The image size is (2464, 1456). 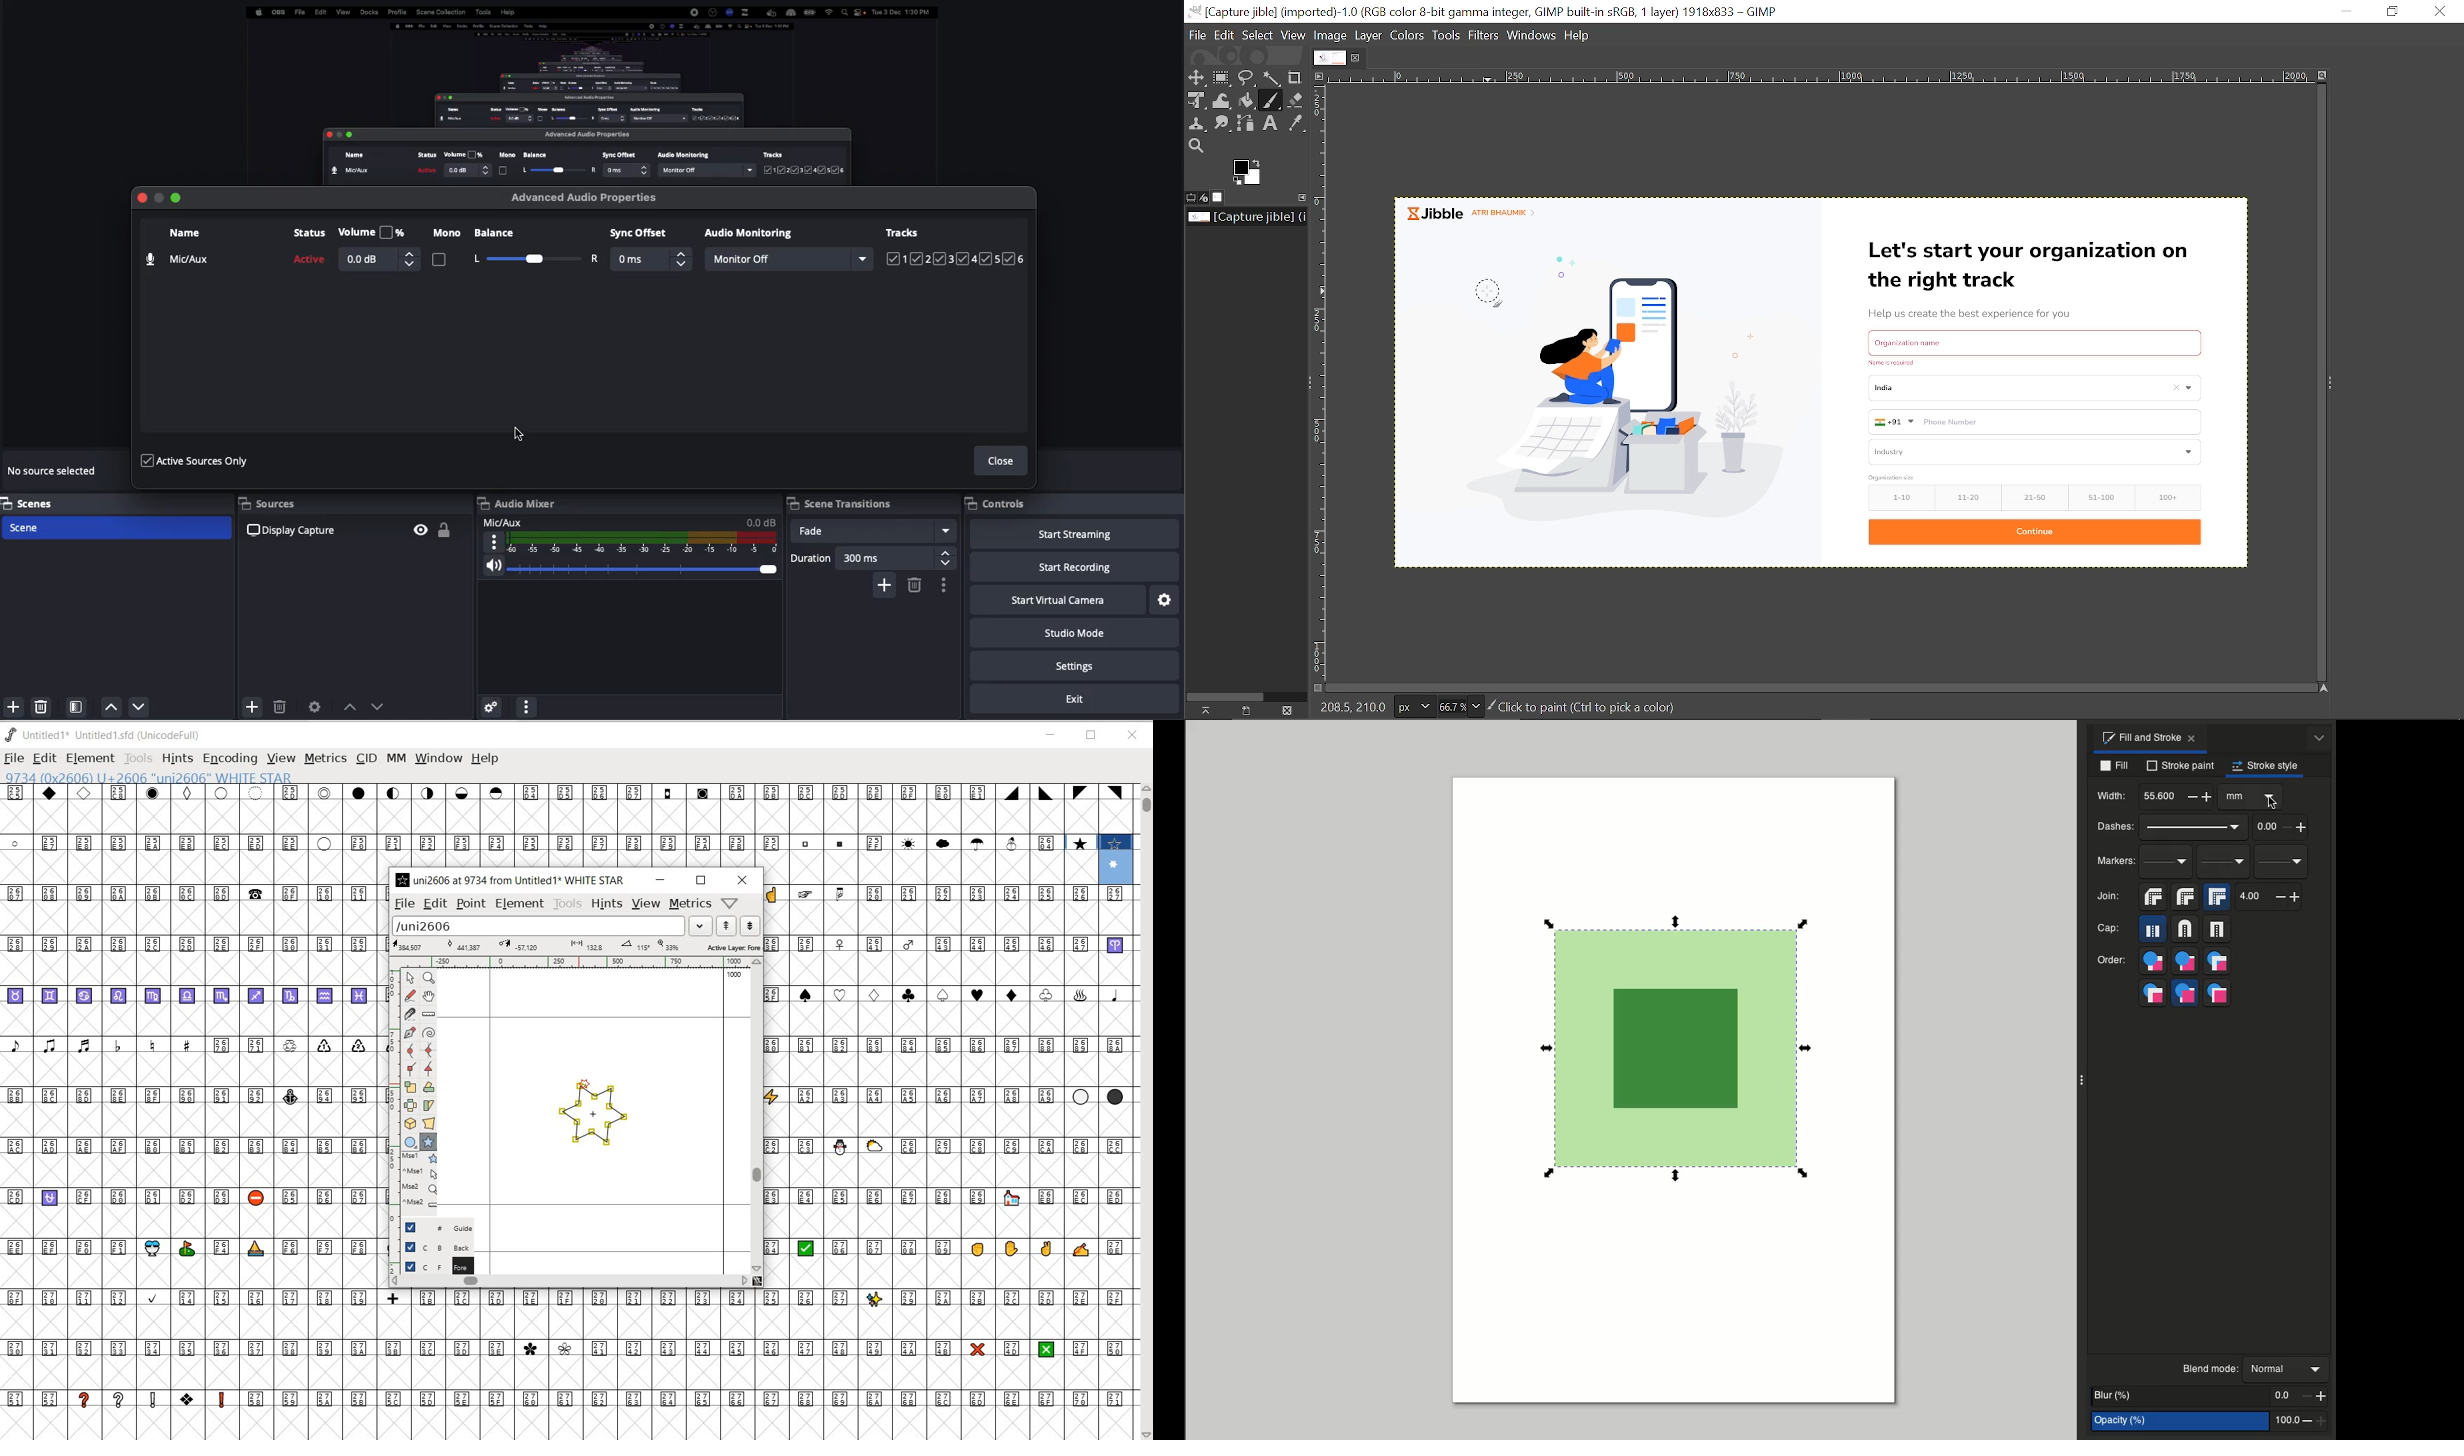 I want to click on Filters, so click(x=1485, y=37).